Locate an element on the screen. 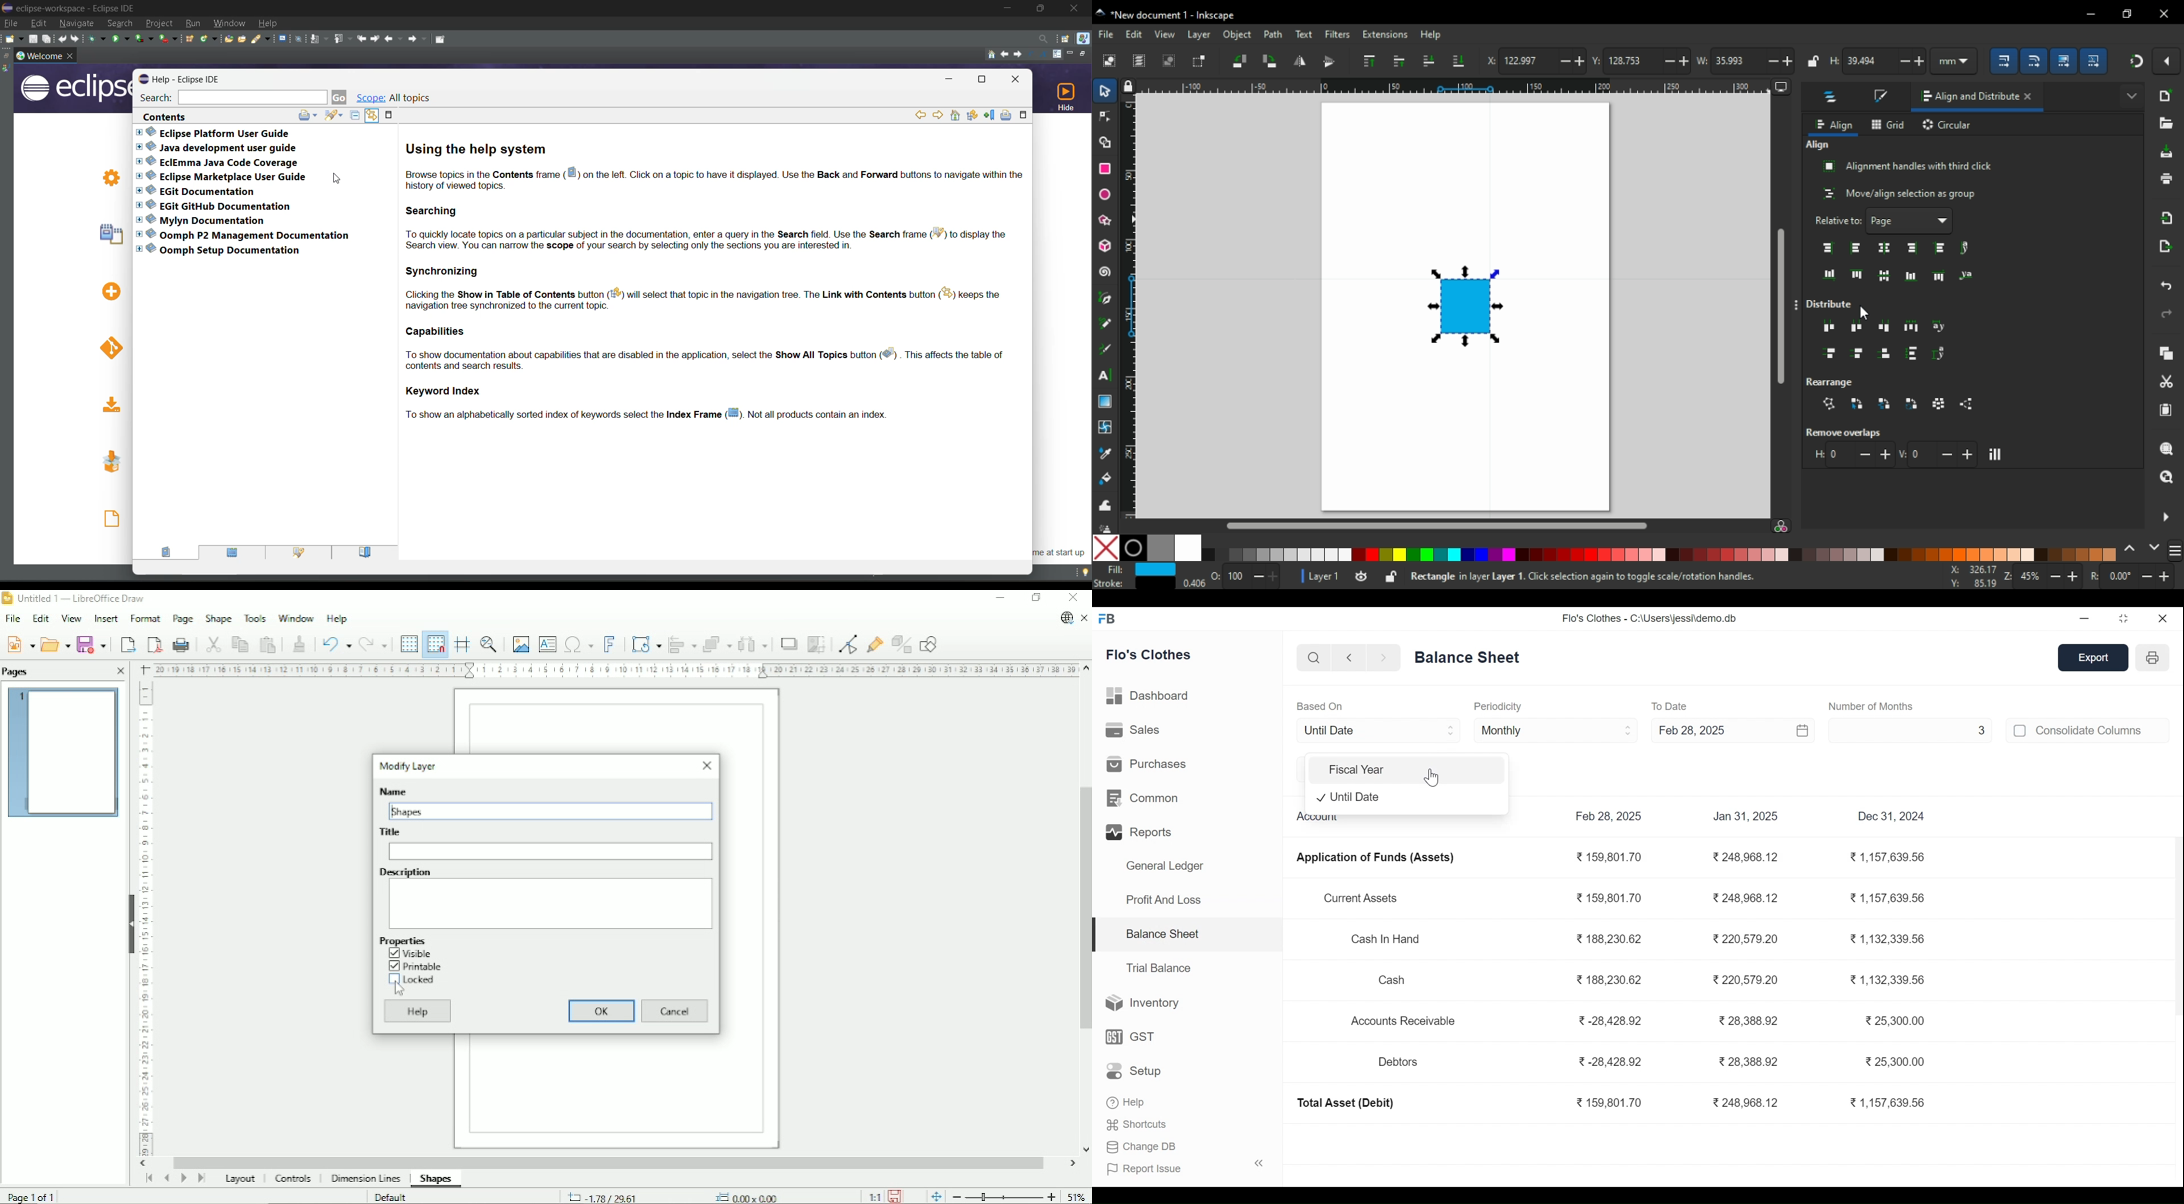  Paste is located at coordinates (268, 644).